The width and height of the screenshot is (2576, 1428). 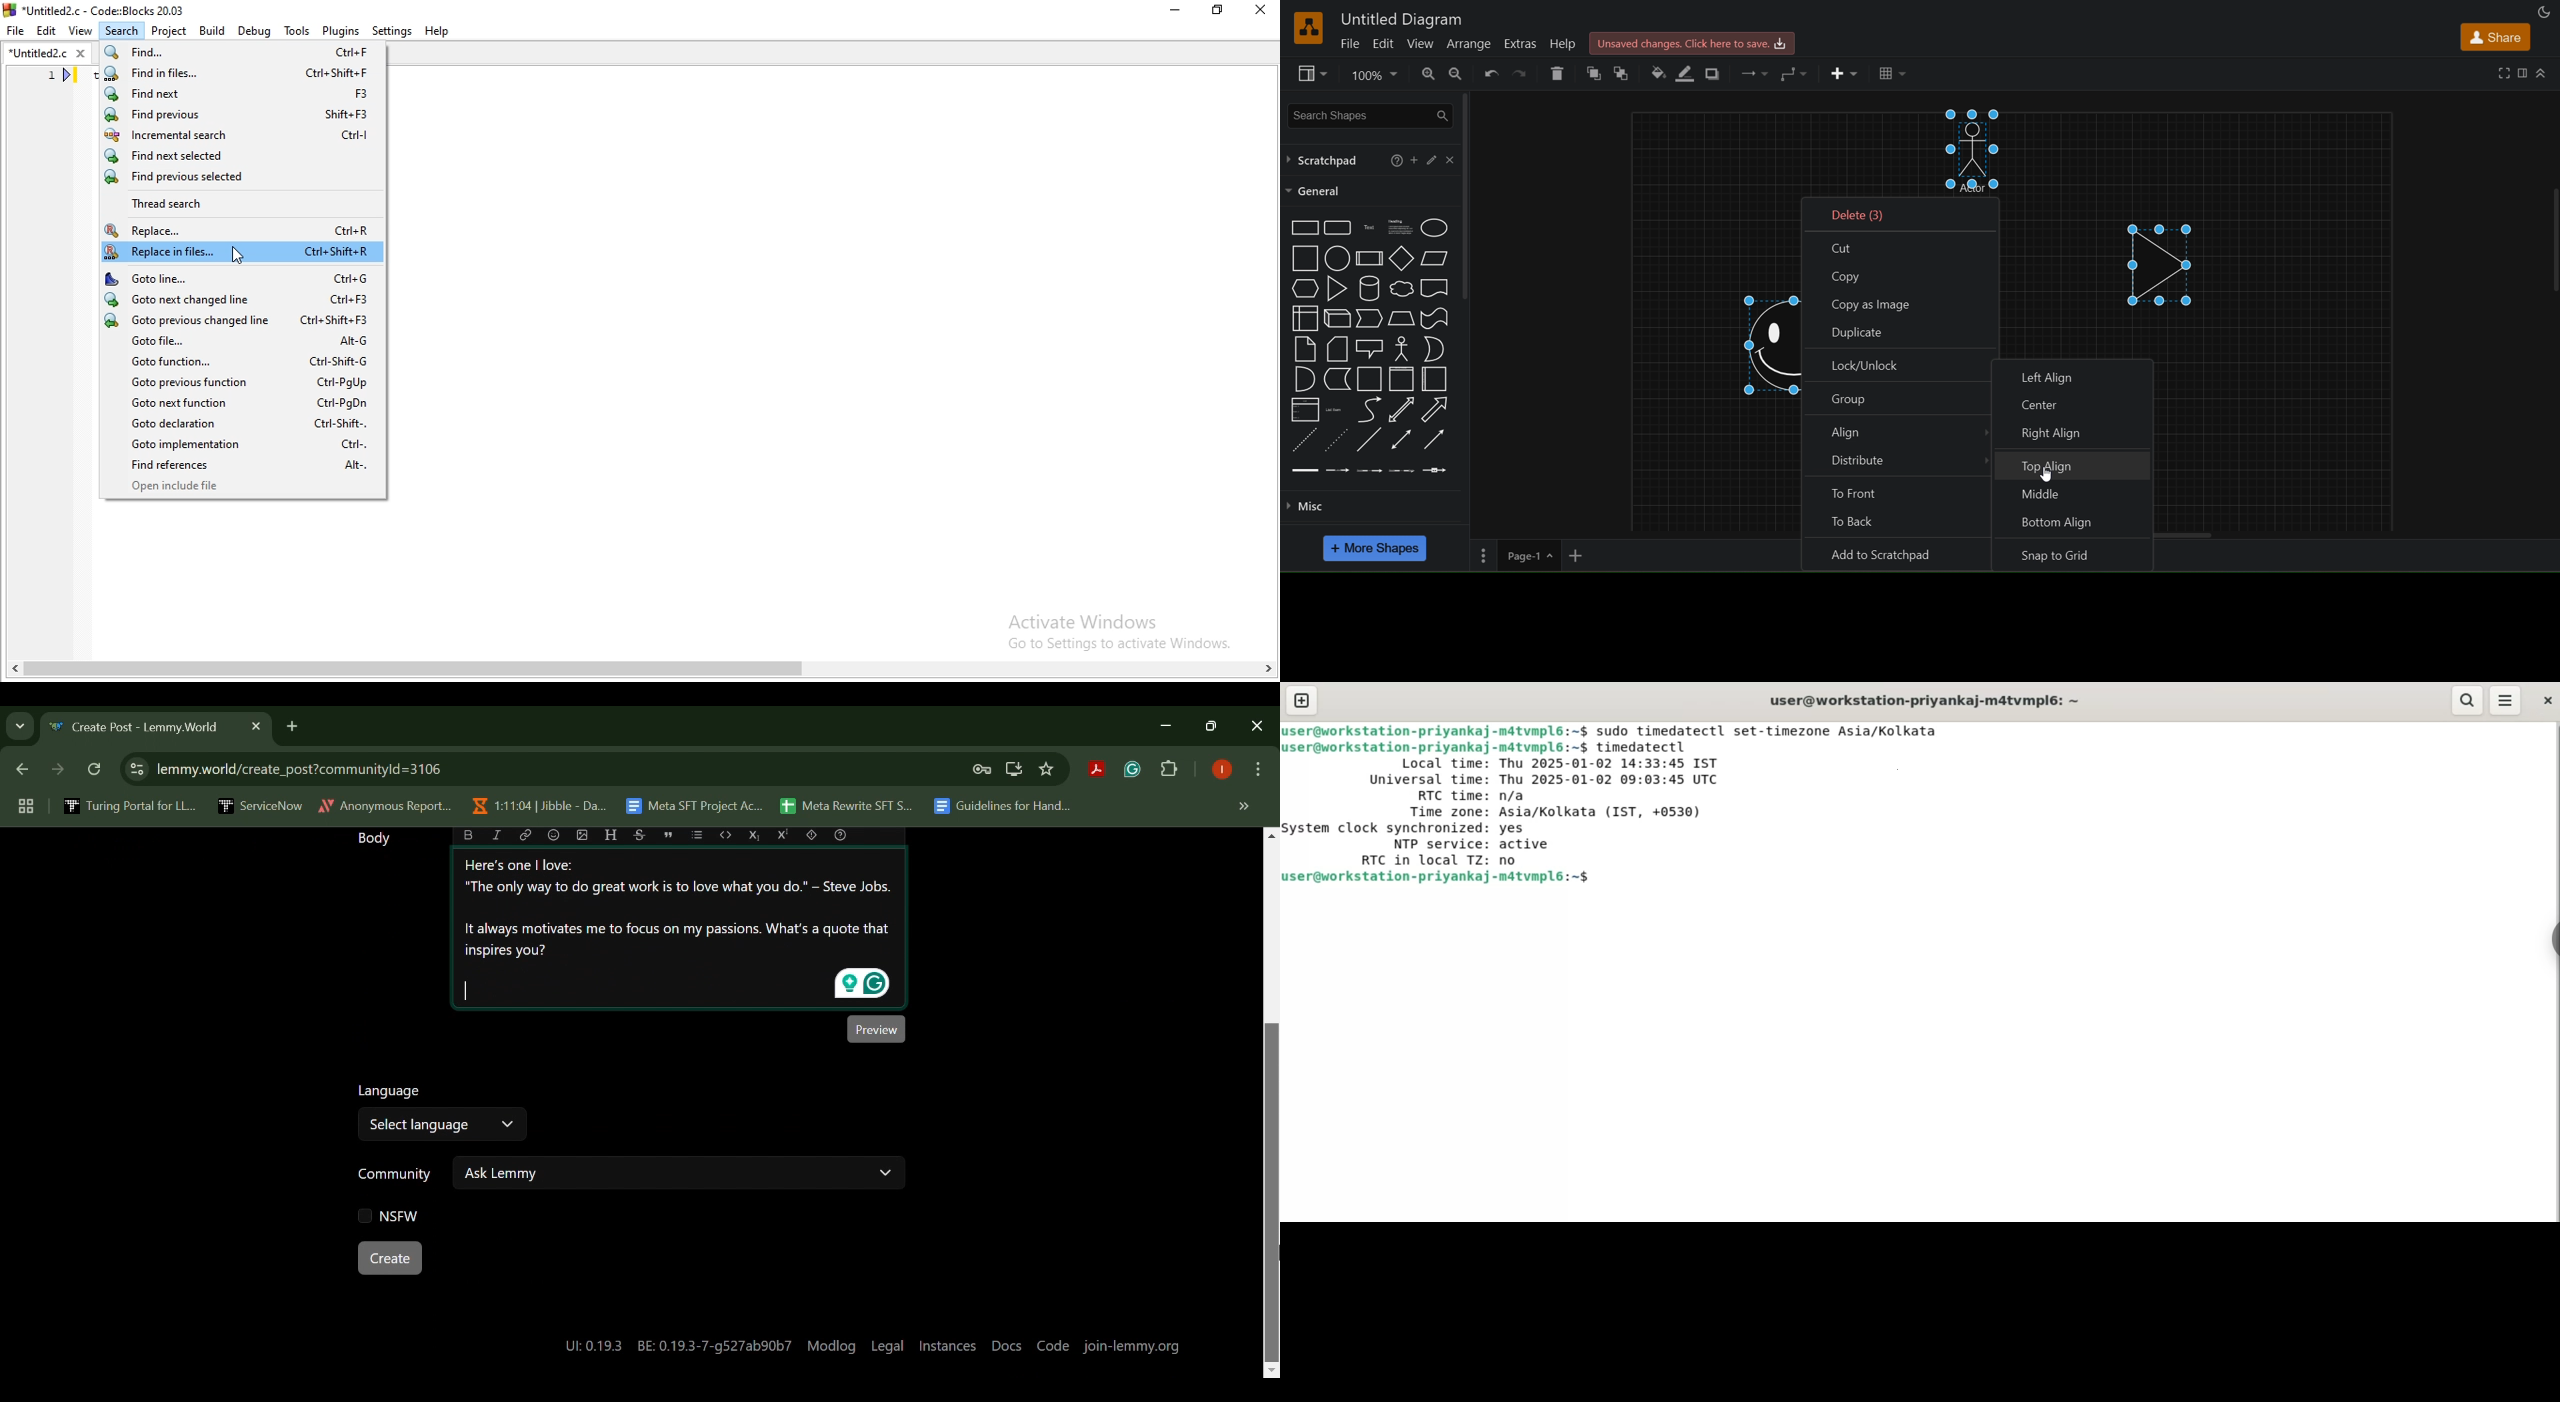 What do you see at coordinates (242, 136) in the screenshot?
I see `Incremental search` at bounding box center [242, 136].